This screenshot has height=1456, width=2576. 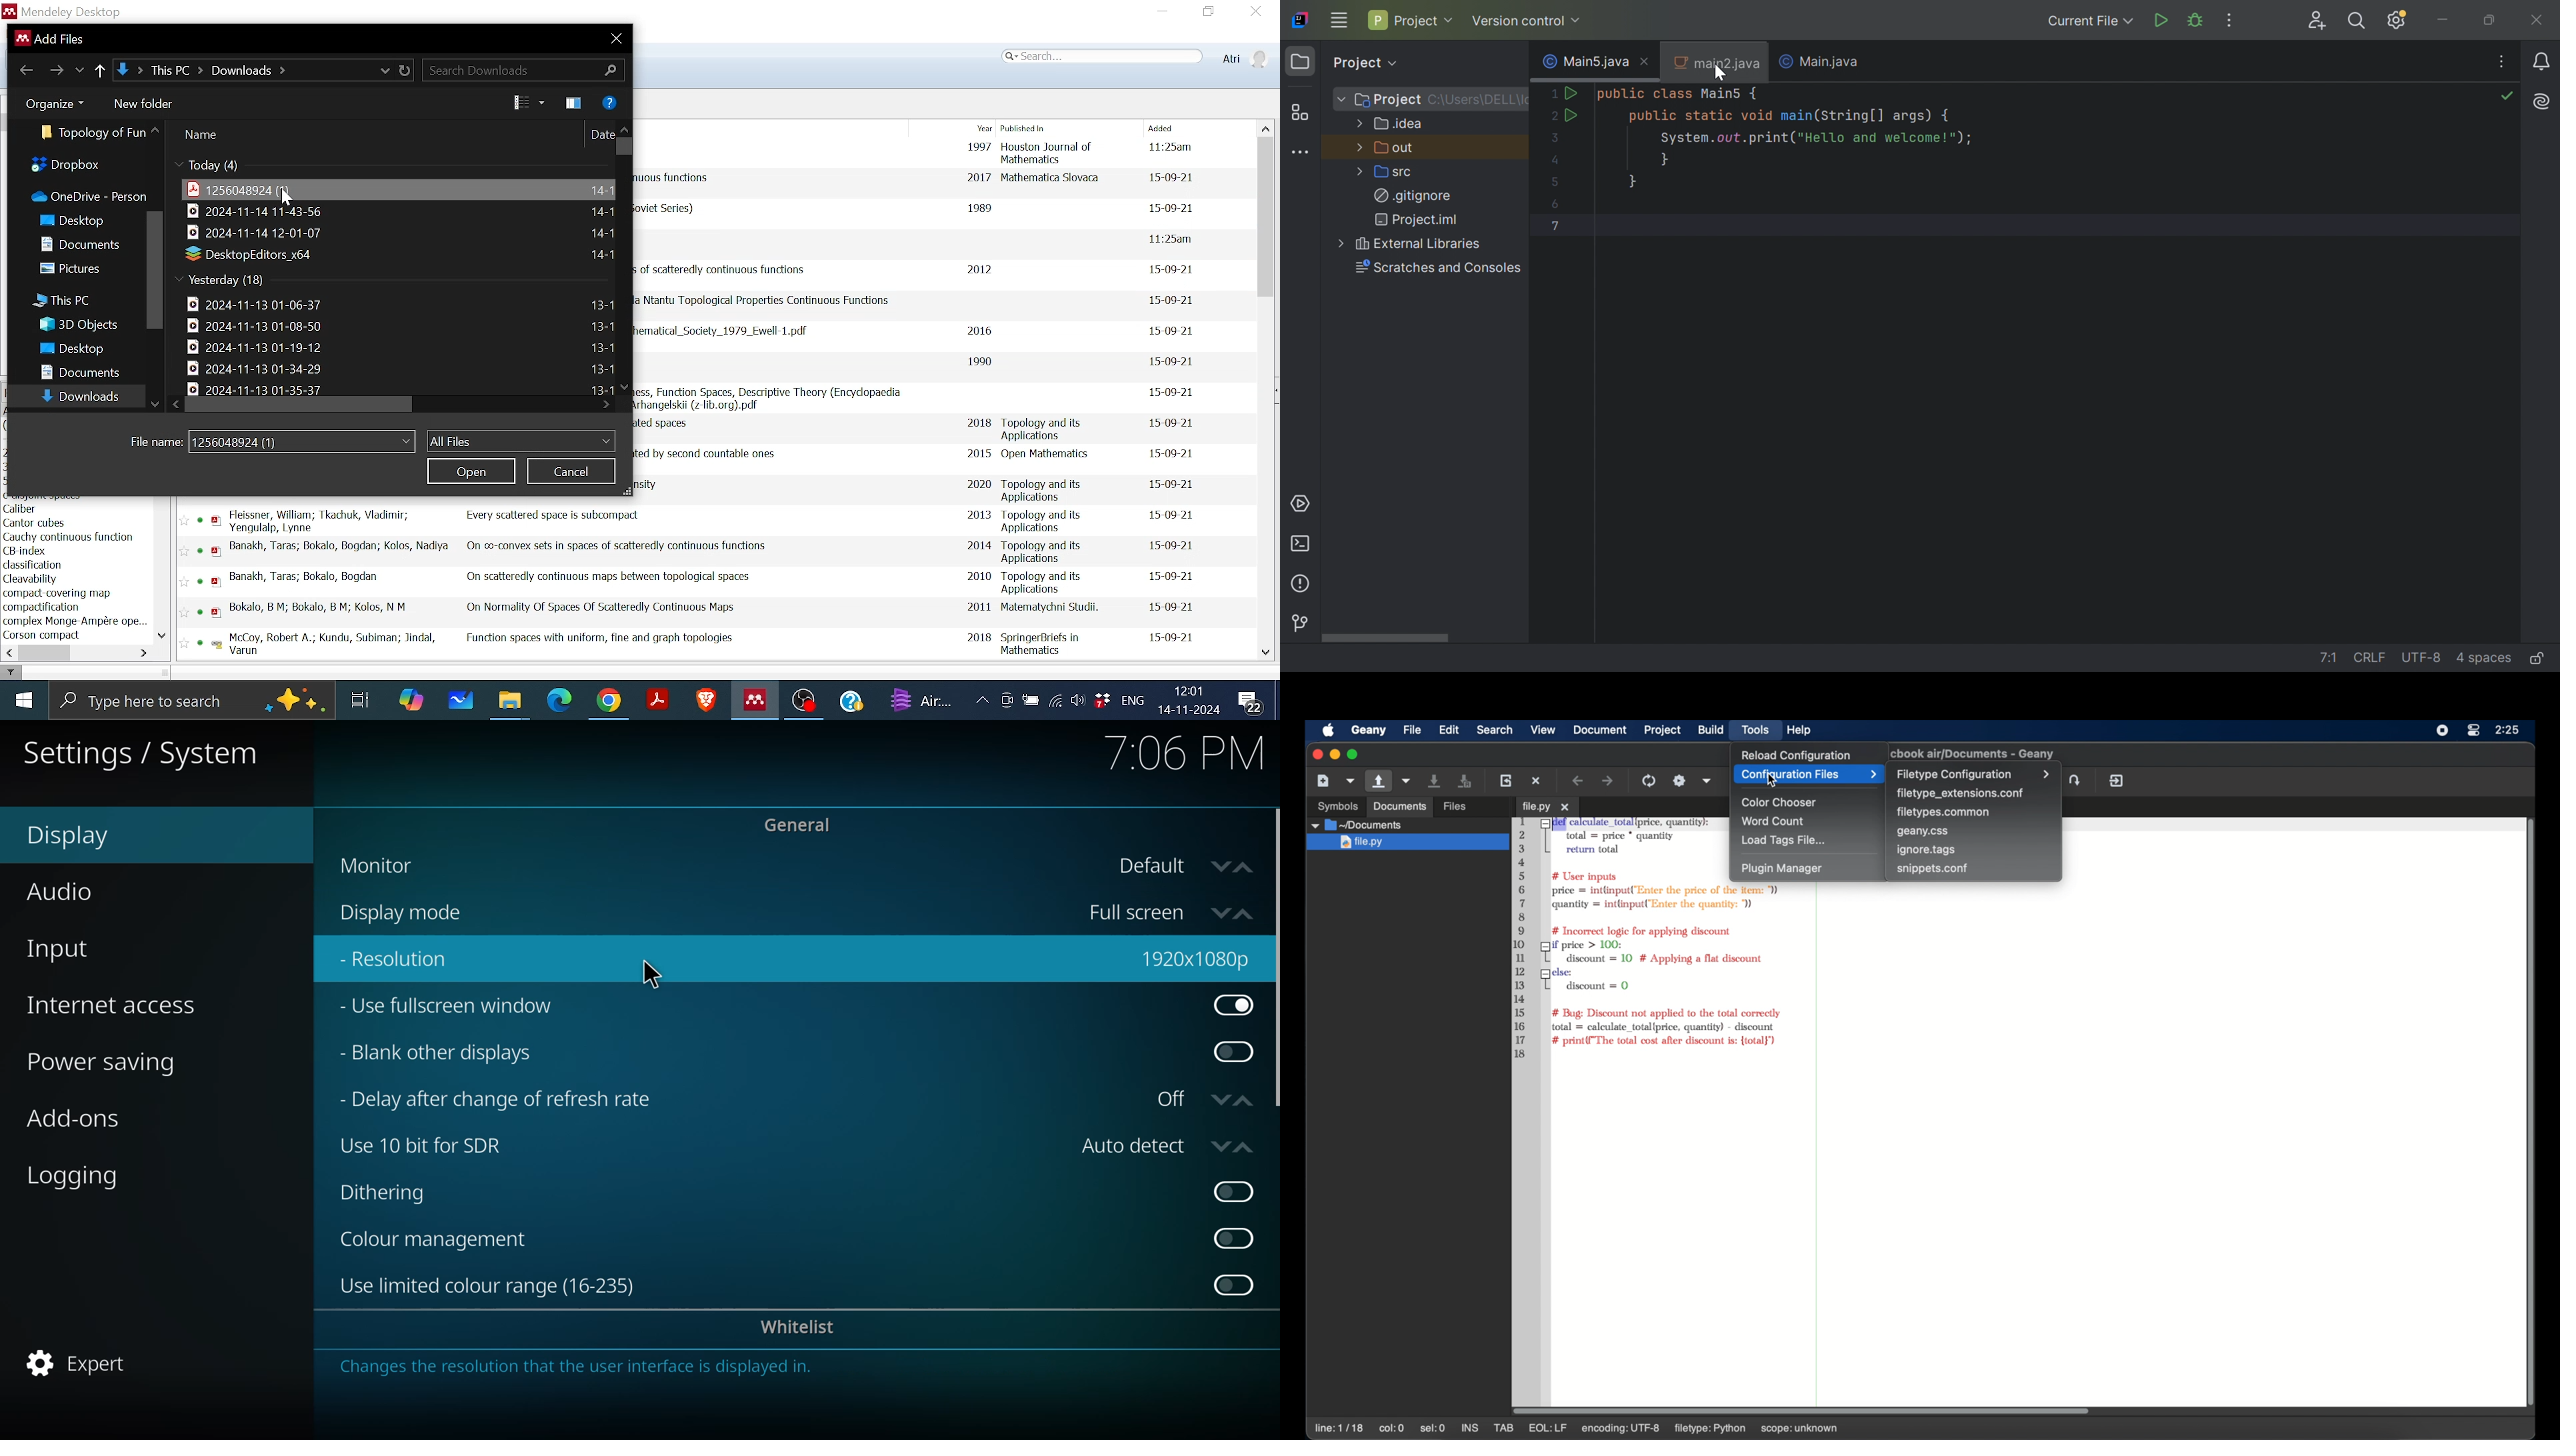 What do you see at coordinates (1181, 867) in the screenshot?
I see `default` at bounding box center [1181, 867].